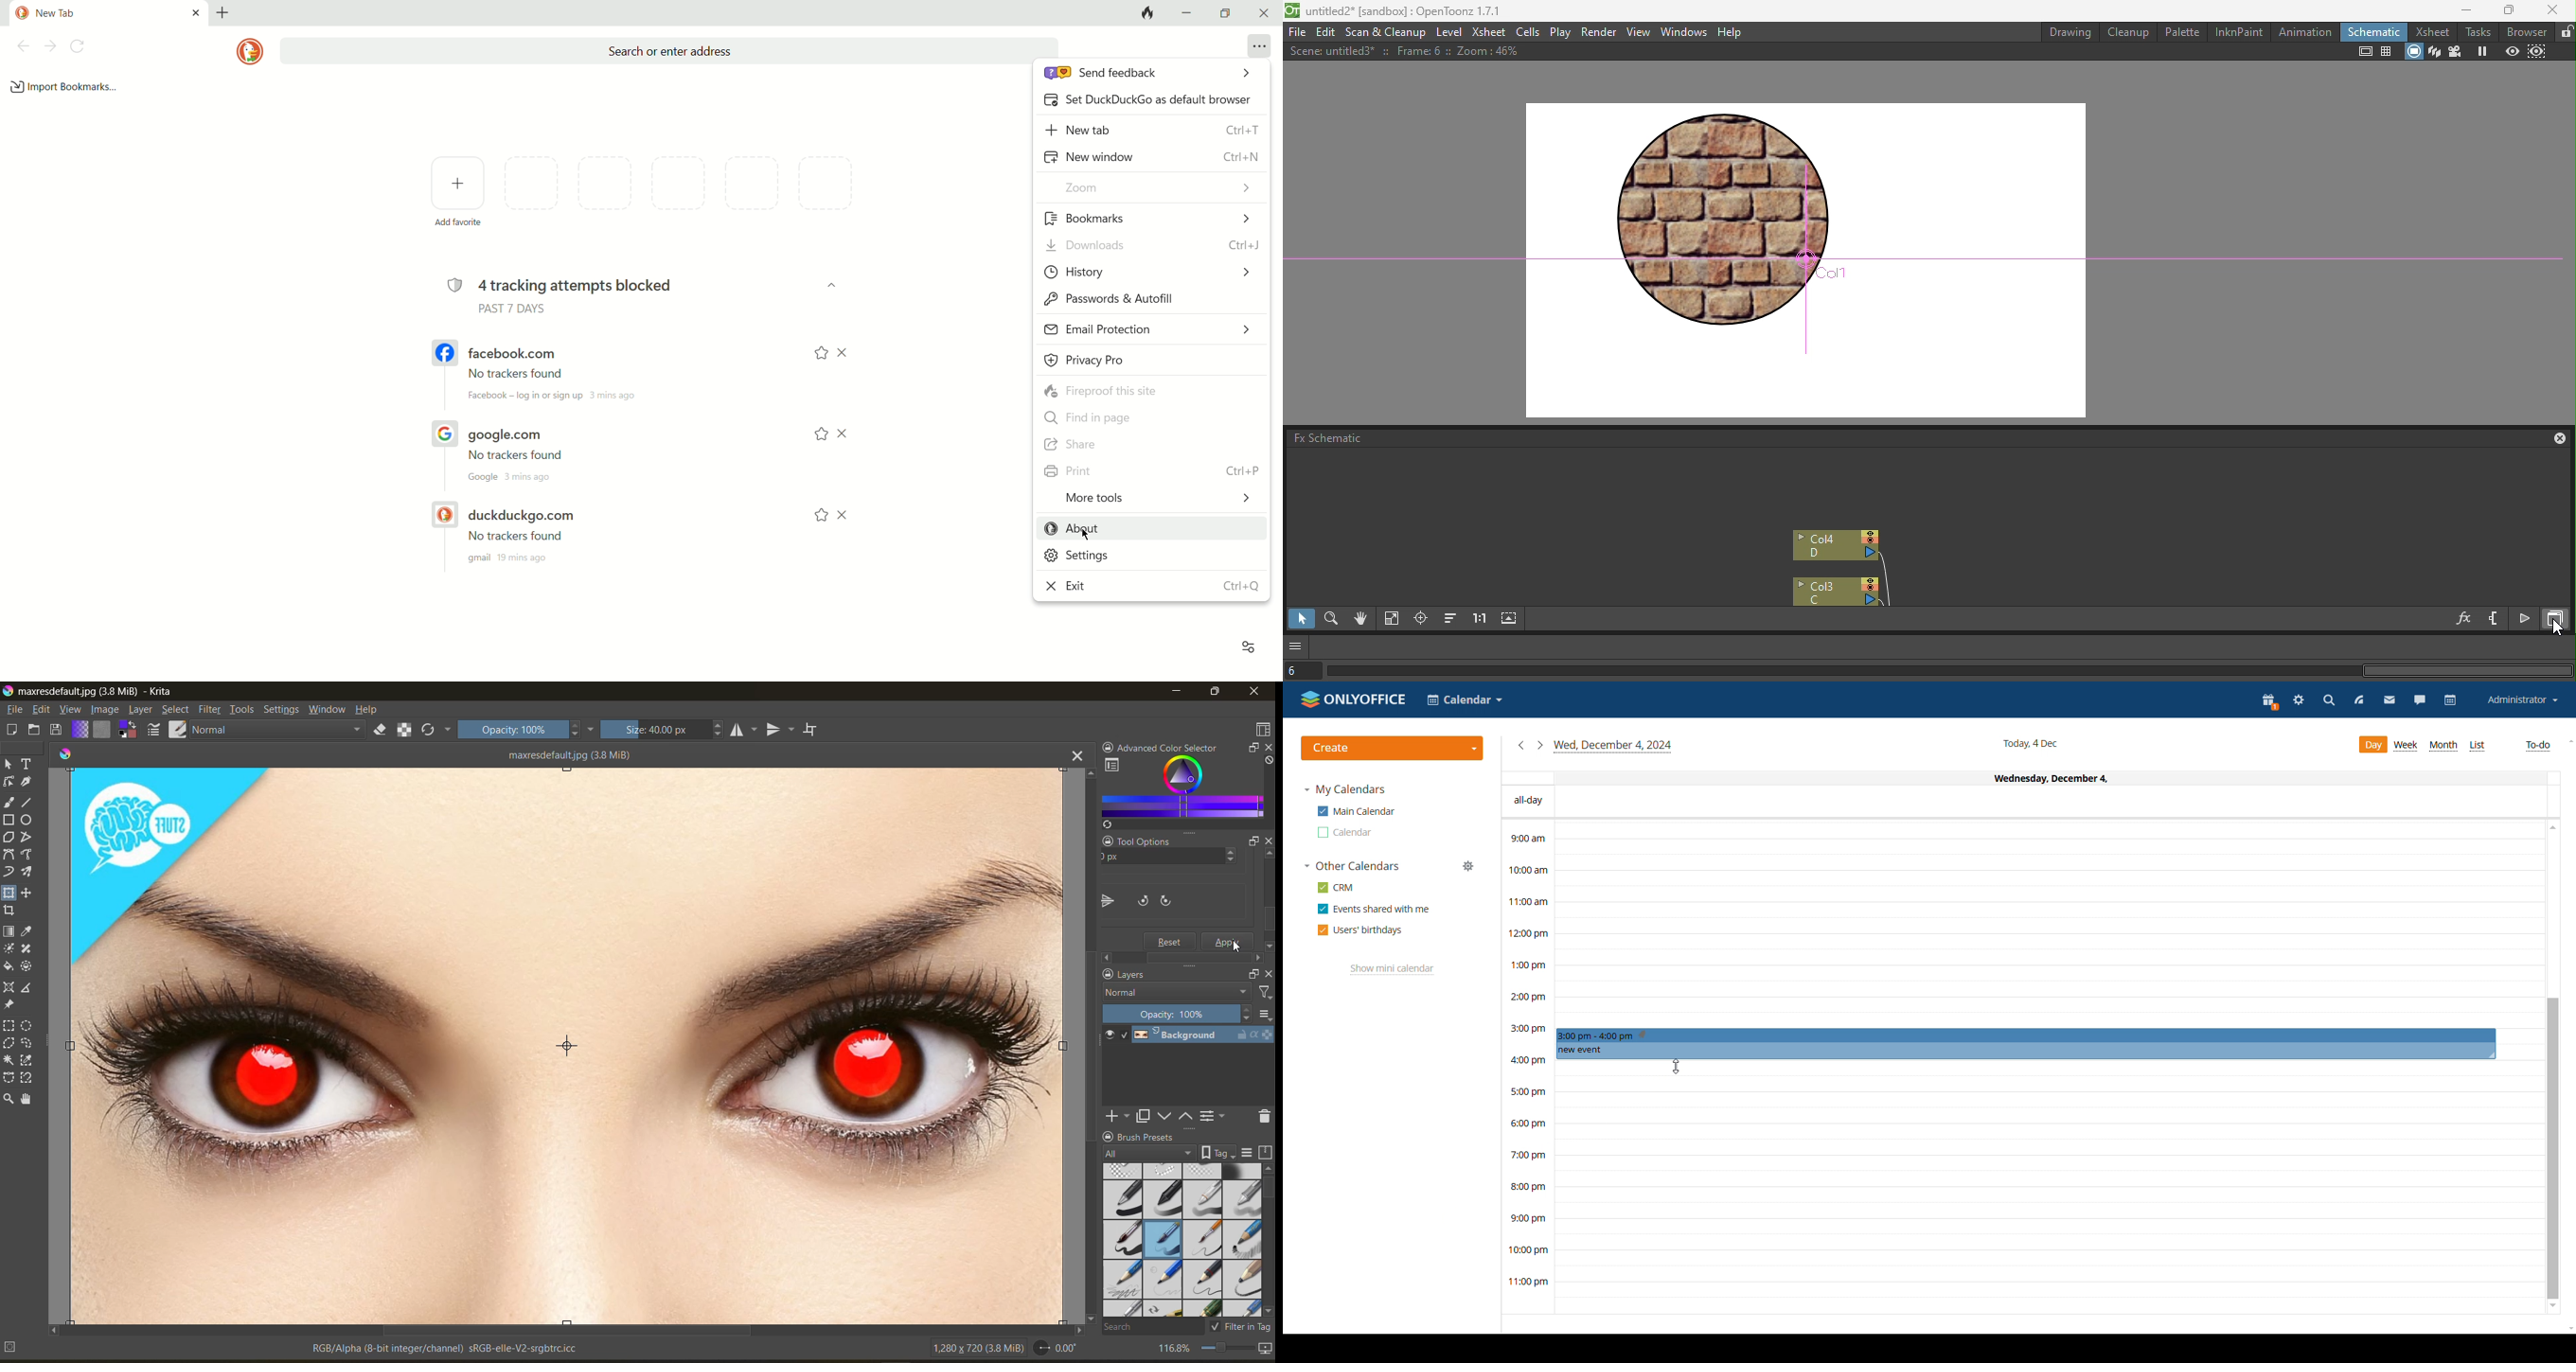  I want to click on Advanced color selector, so click(1173, 745).